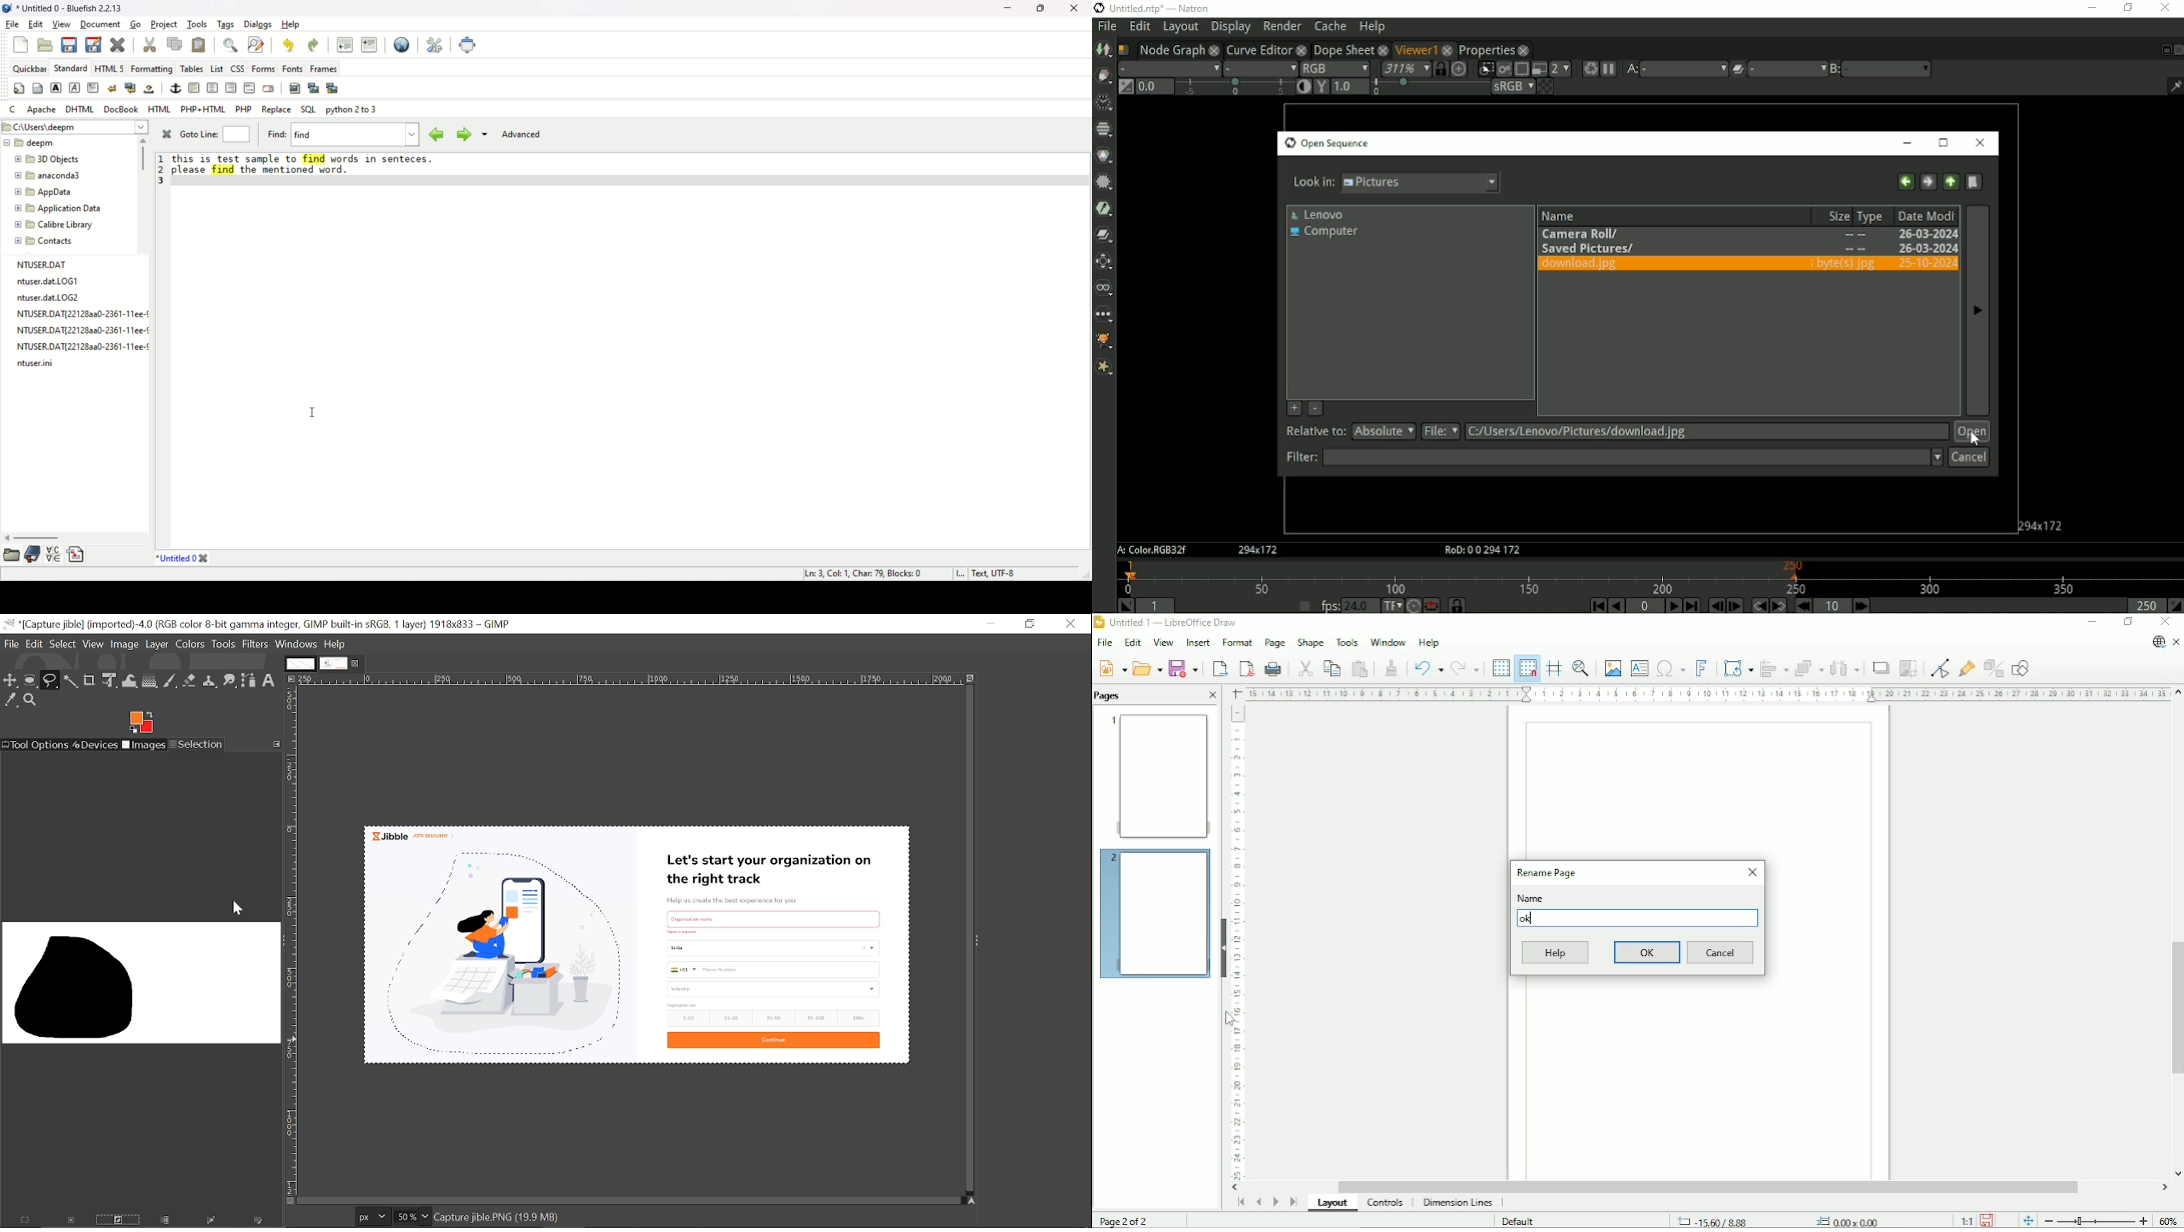 The width and height of the screenshot is (2184, 1232). What do you see at coordinates (61, 209) in the screenshot?
I see `application` at bounding box center [61, 209].